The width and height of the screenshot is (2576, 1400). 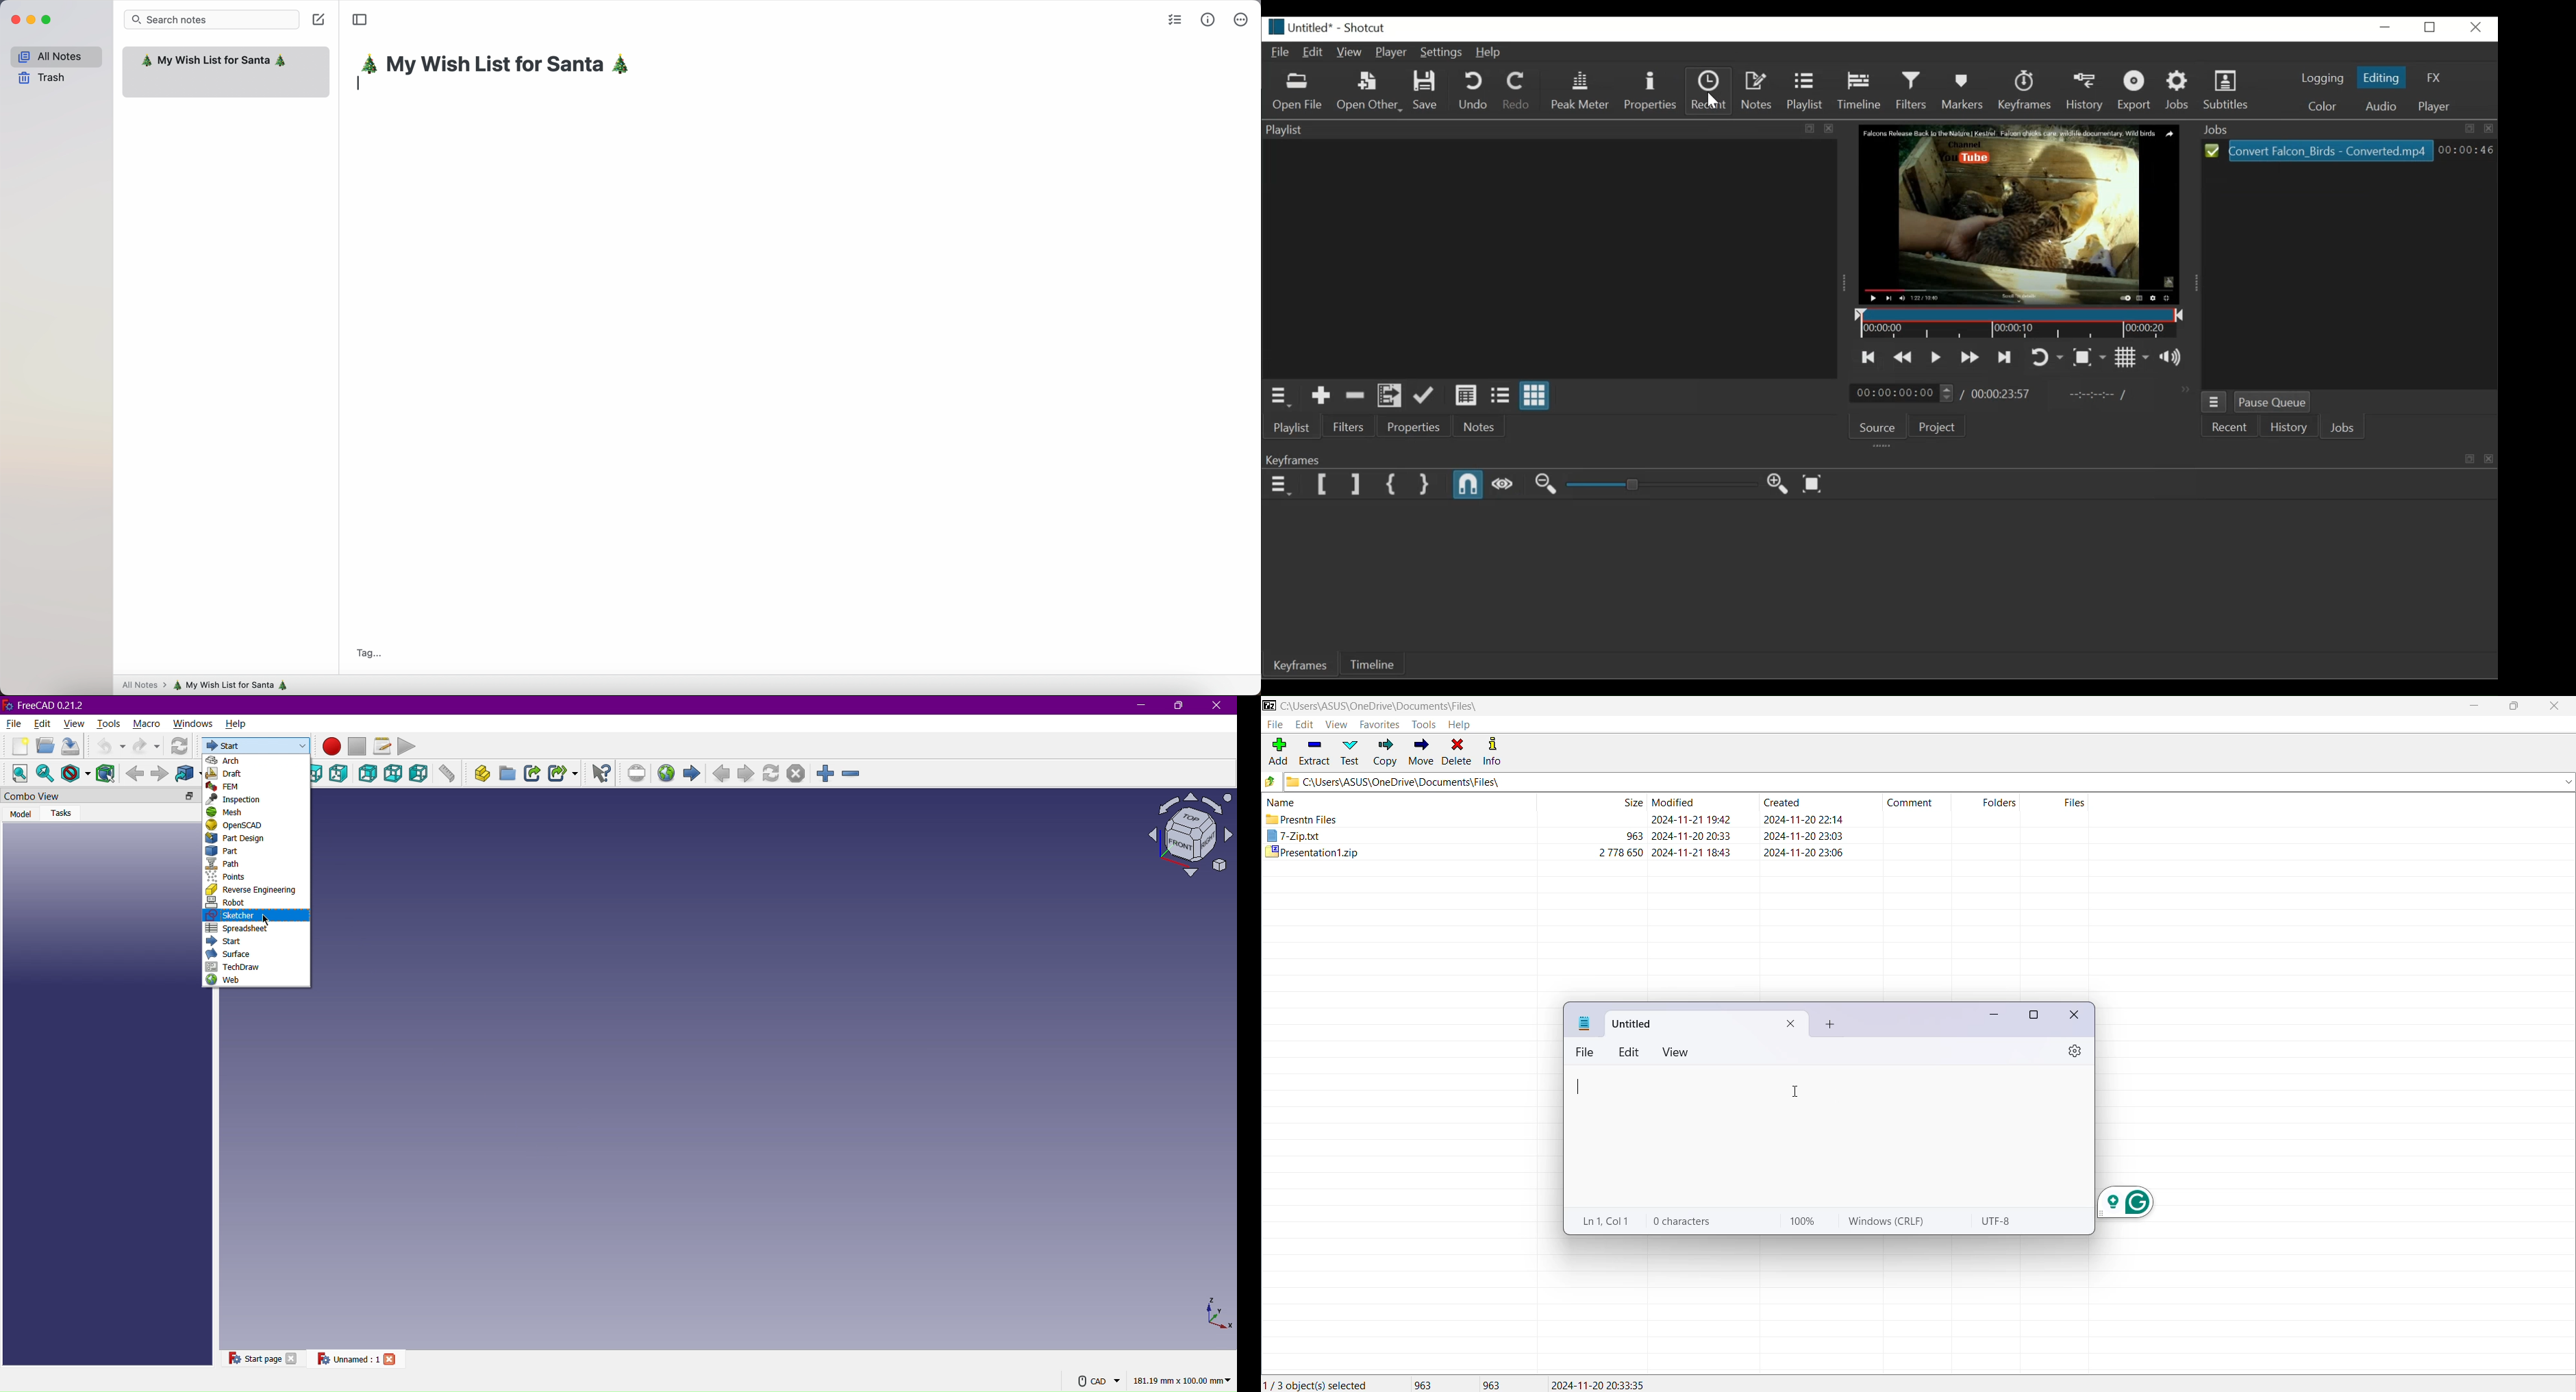 I want to click on Spreadsheet, so click(x=258, y=929).